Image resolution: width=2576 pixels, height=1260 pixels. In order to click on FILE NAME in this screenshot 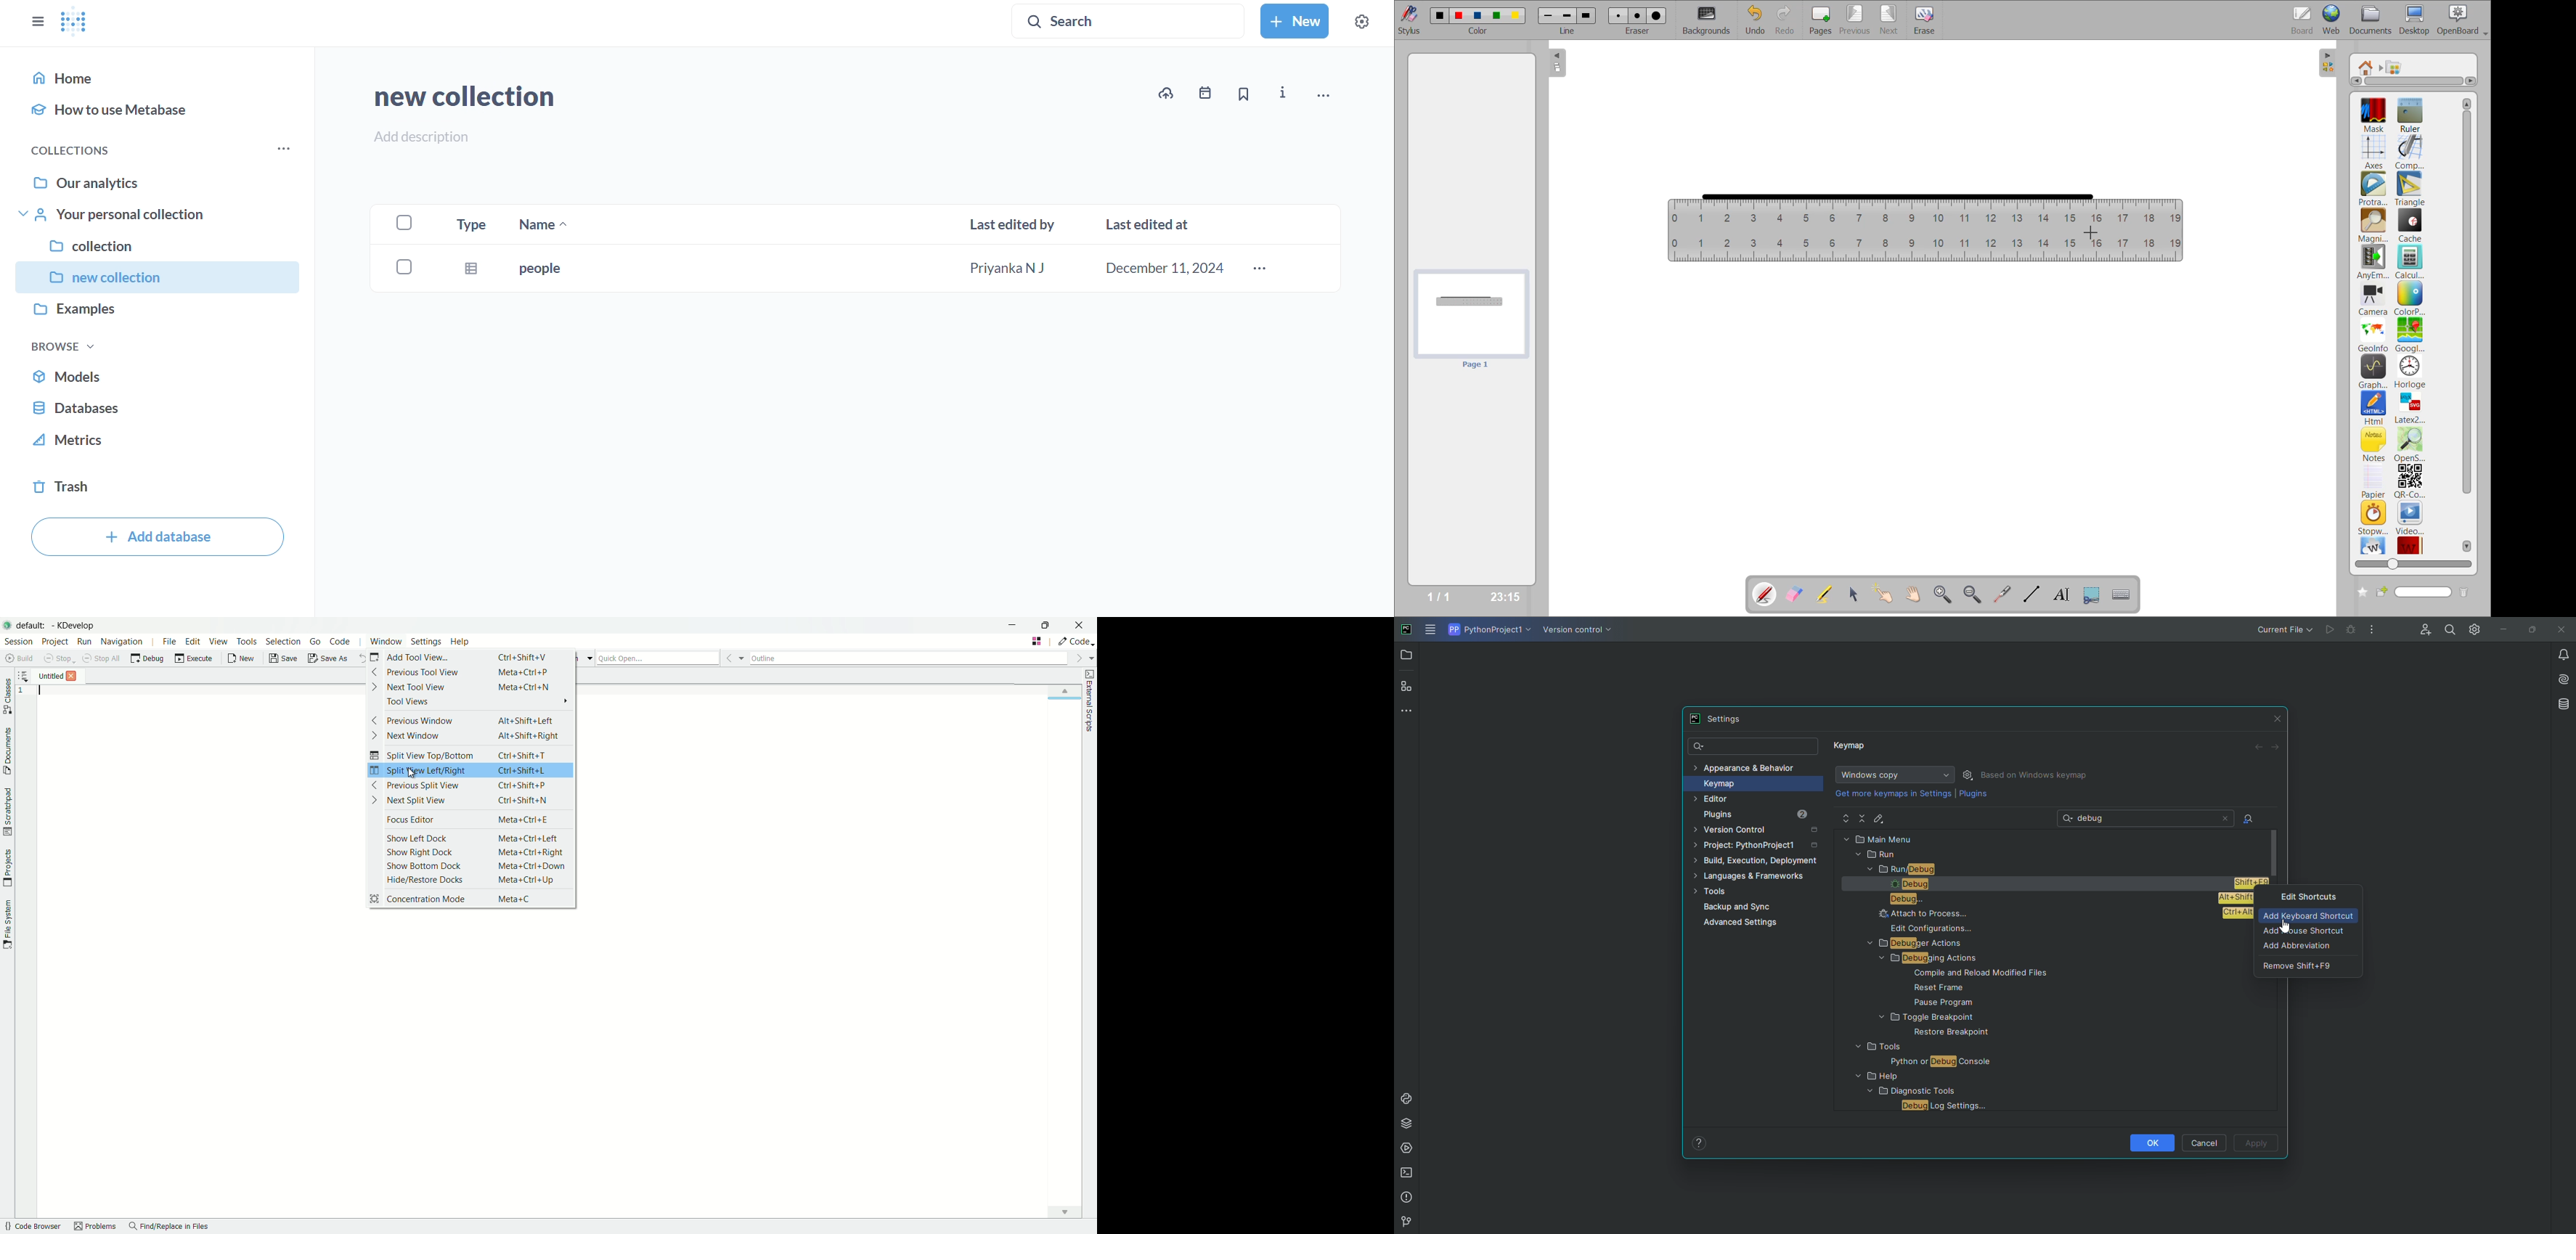, I will do `click(1940, 1033)`.